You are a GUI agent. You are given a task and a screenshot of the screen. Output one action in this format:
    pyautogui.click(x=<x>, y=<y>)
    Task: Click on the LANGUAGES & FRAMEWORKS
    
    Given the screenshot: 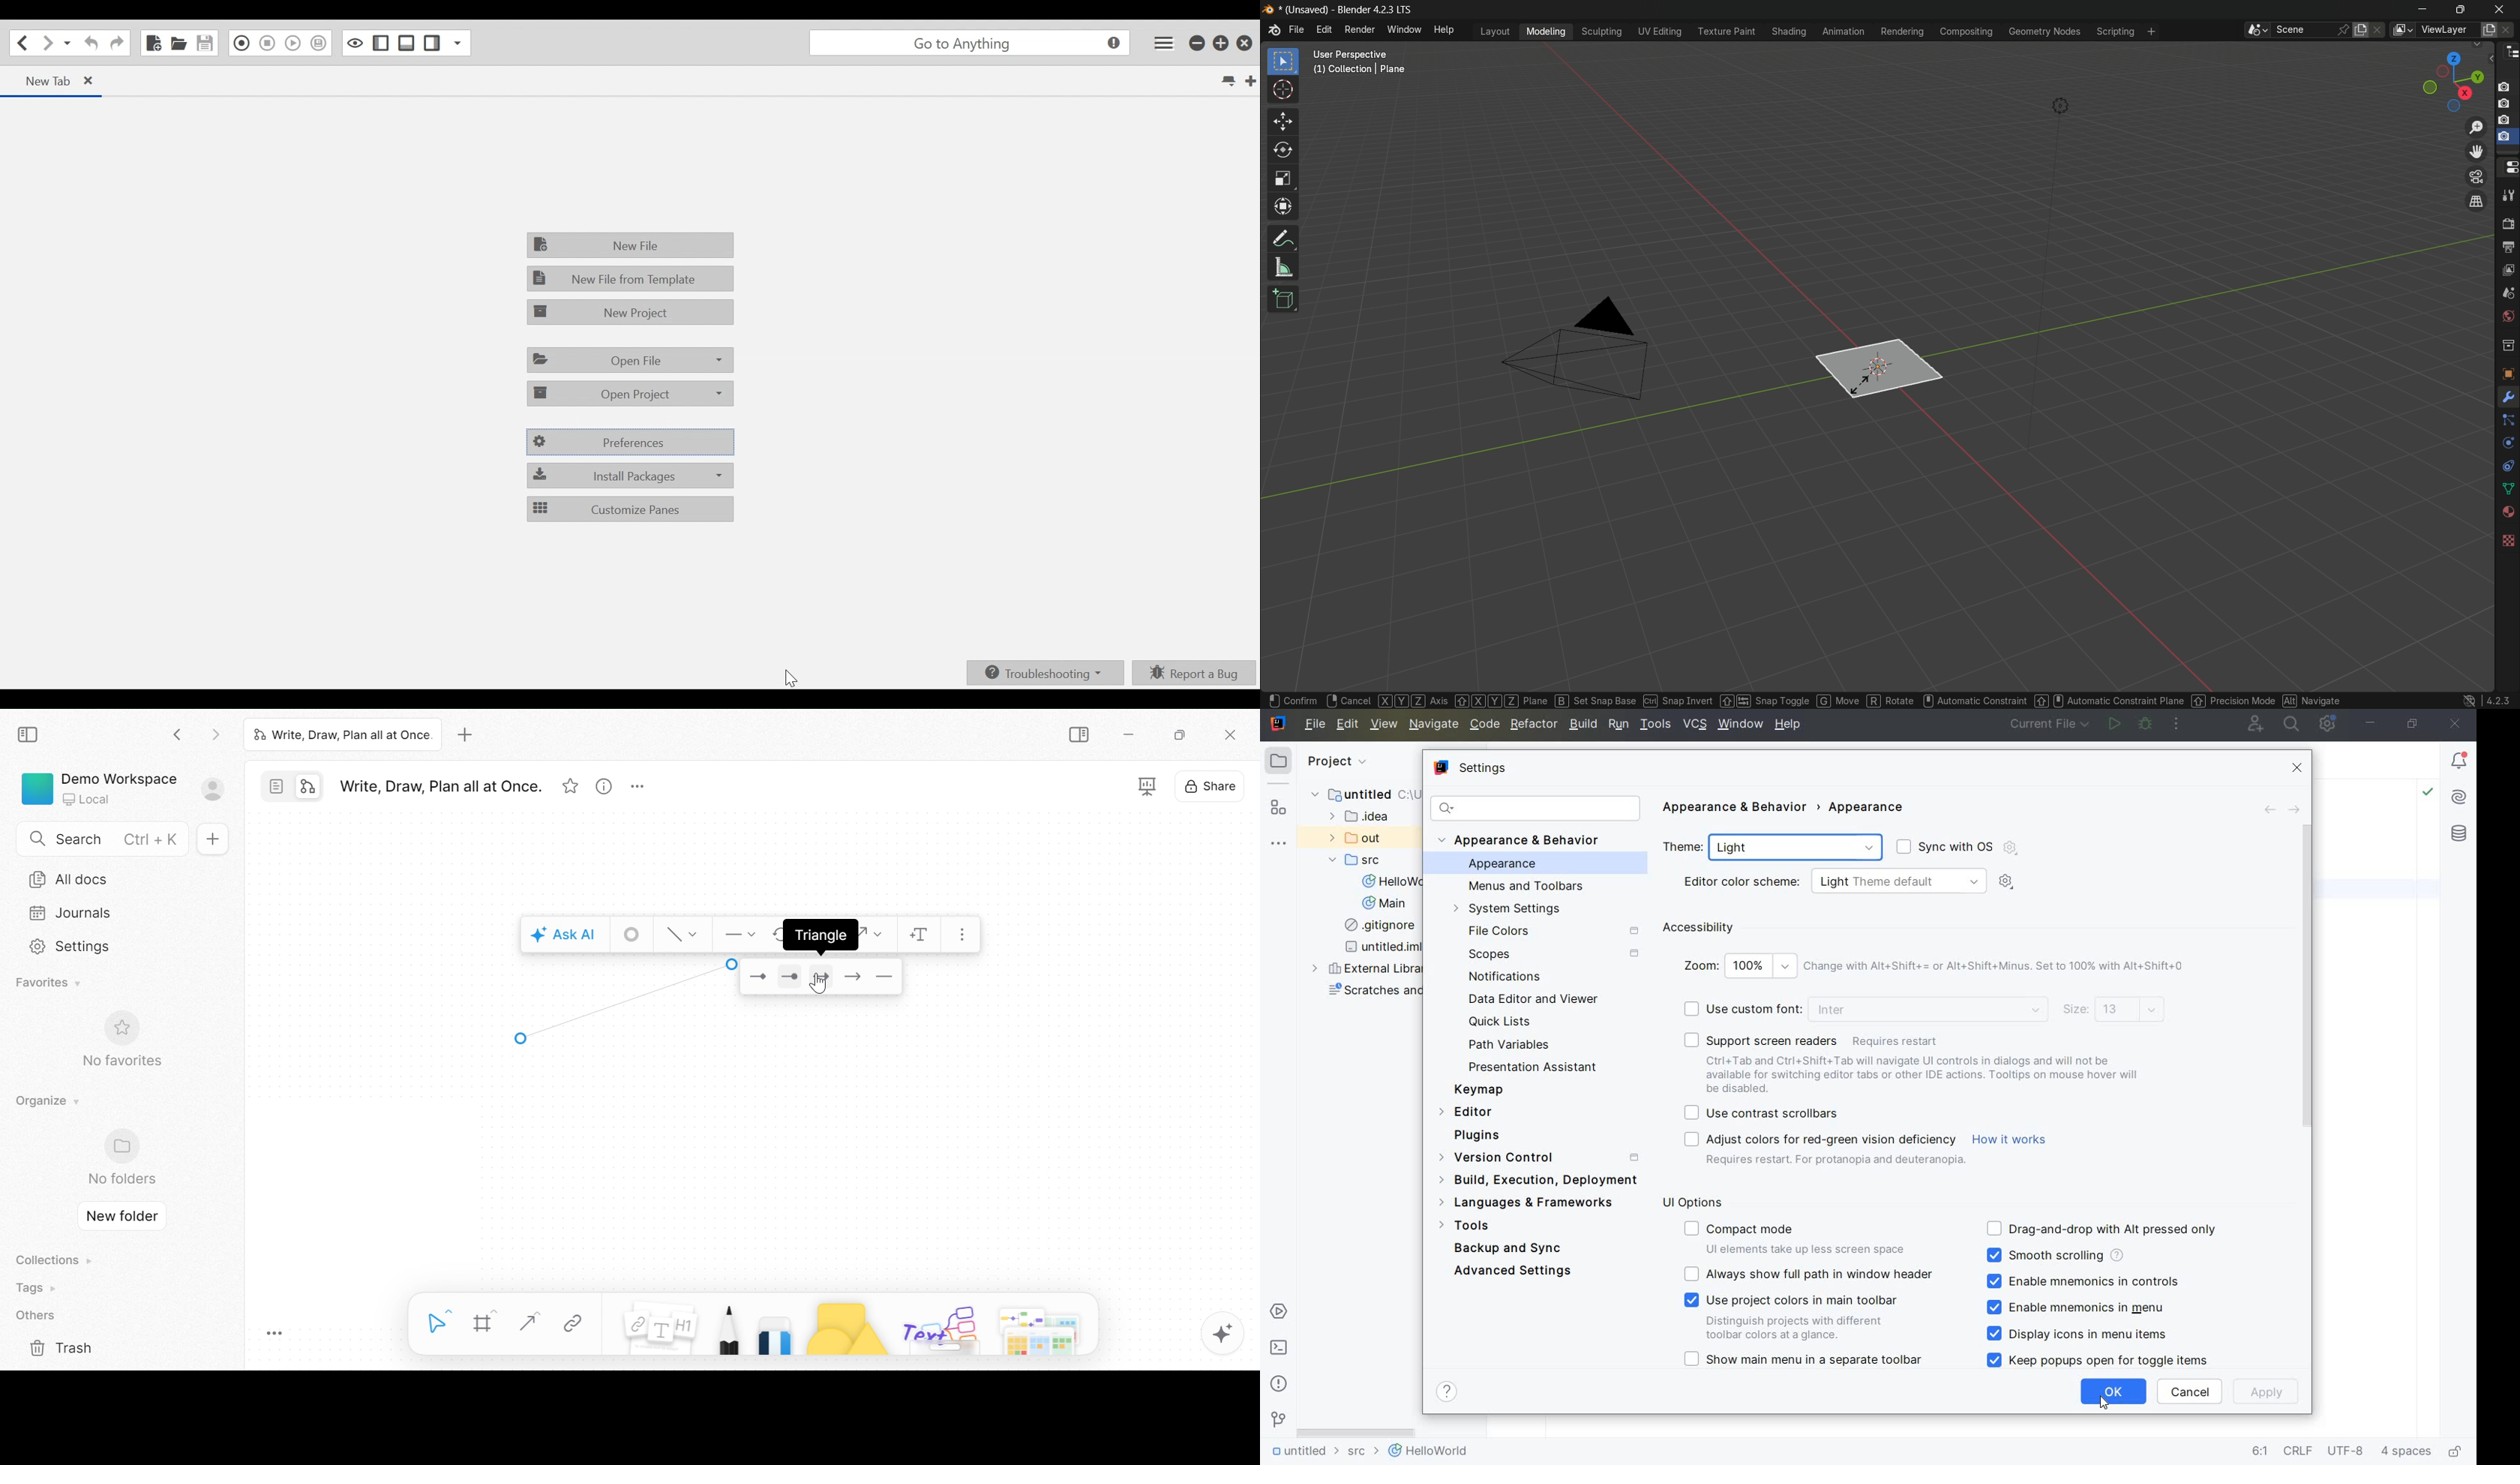 What is the action you would take?
    pyautogui.click(x=1534, y=1204)
    